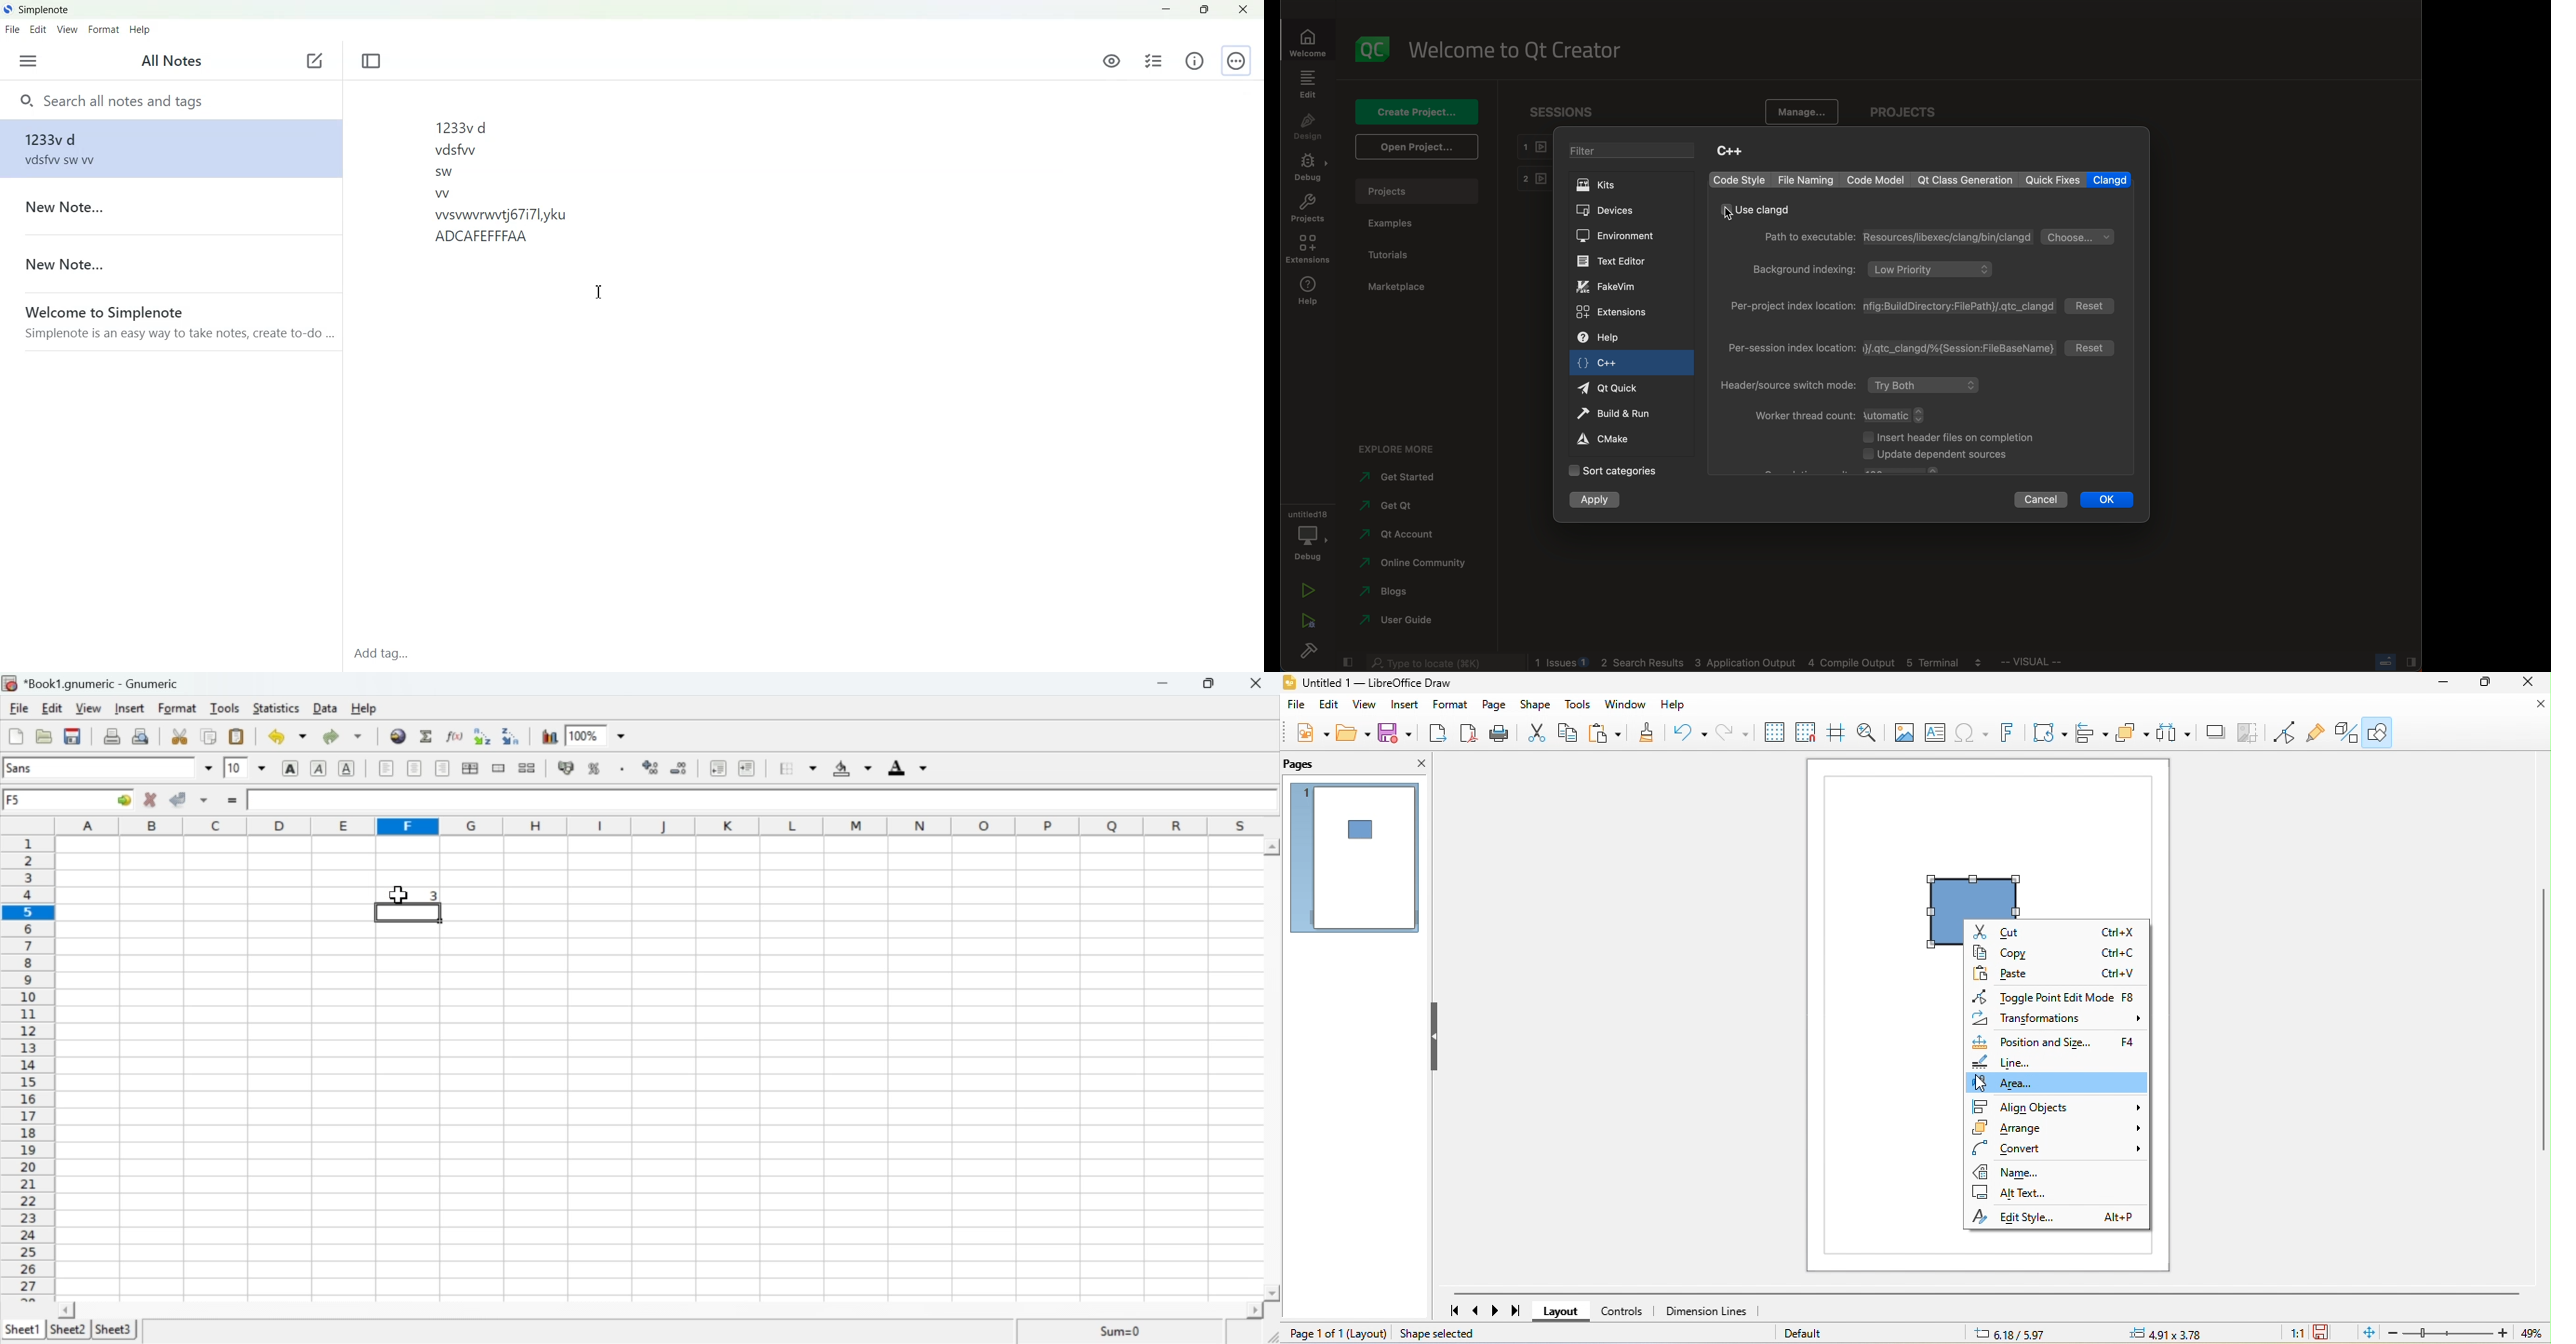  Describe the element at coordinates (1448, 1311) in the screenshot. I see `first page` at that location.